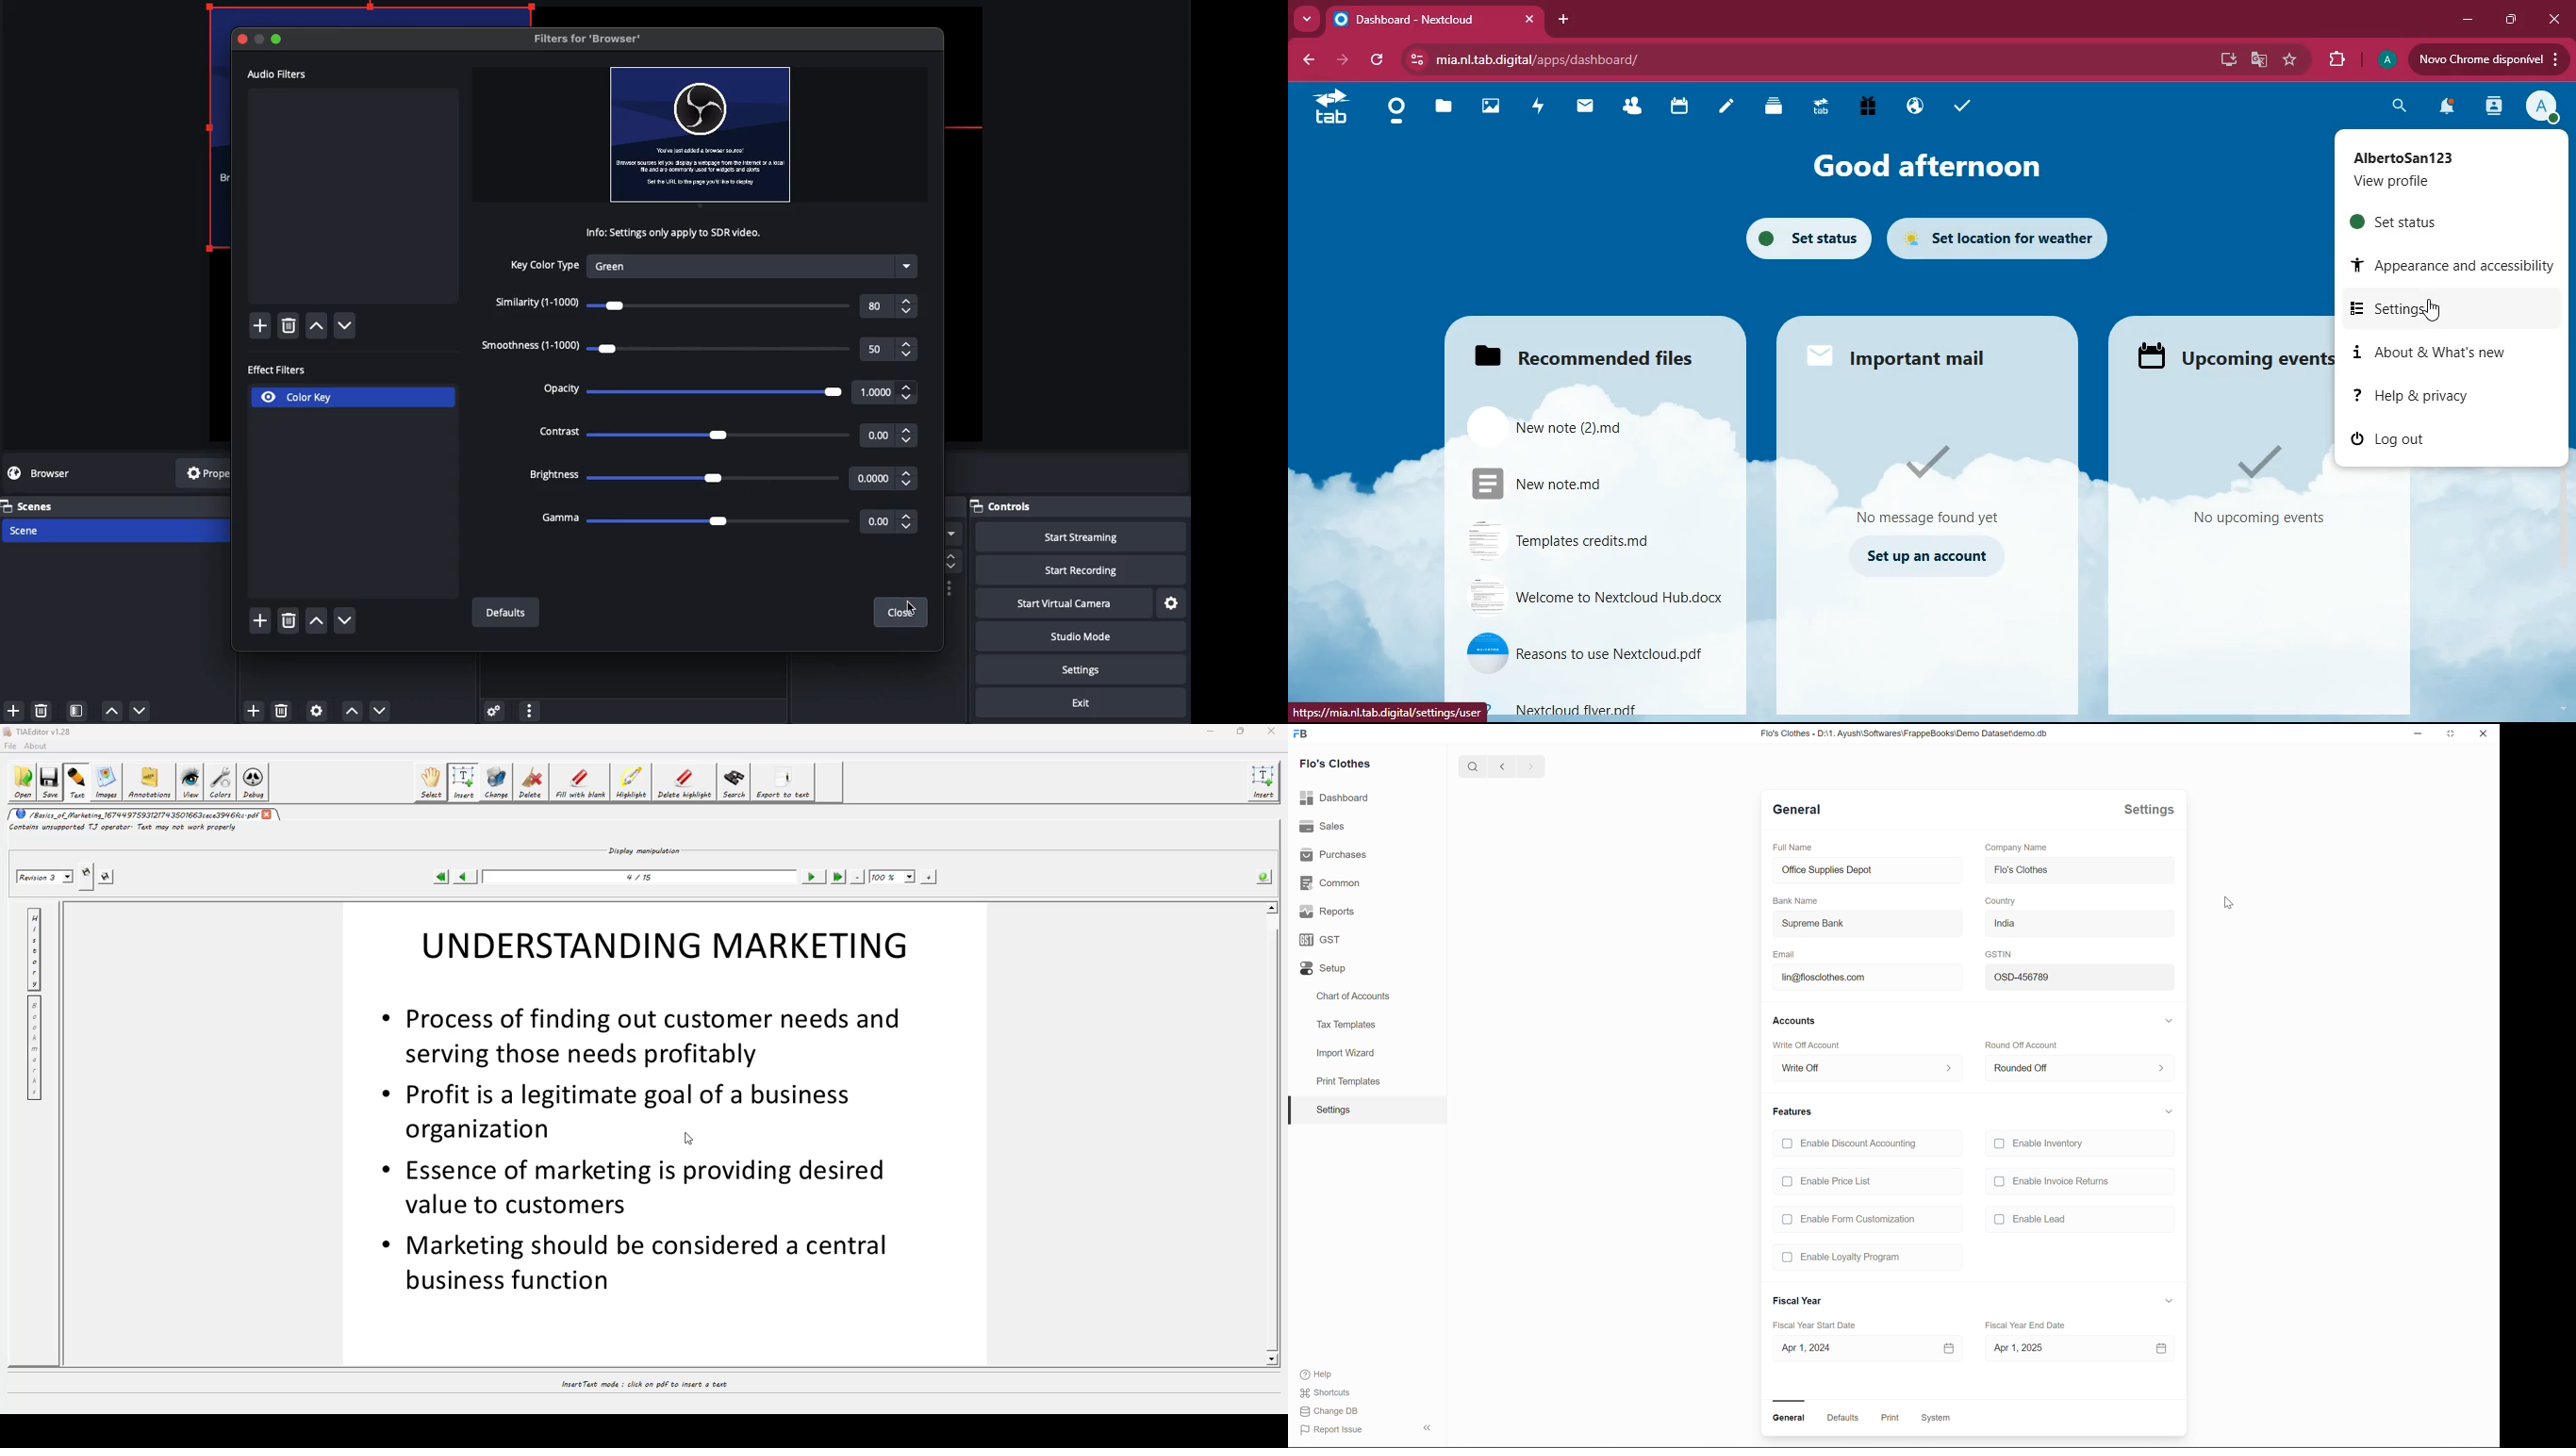 The width and height of the screenshot is (2576, 1456). Describe the element at coordinates (2229, 902) in the screenshot. I see `cursor` at that location.